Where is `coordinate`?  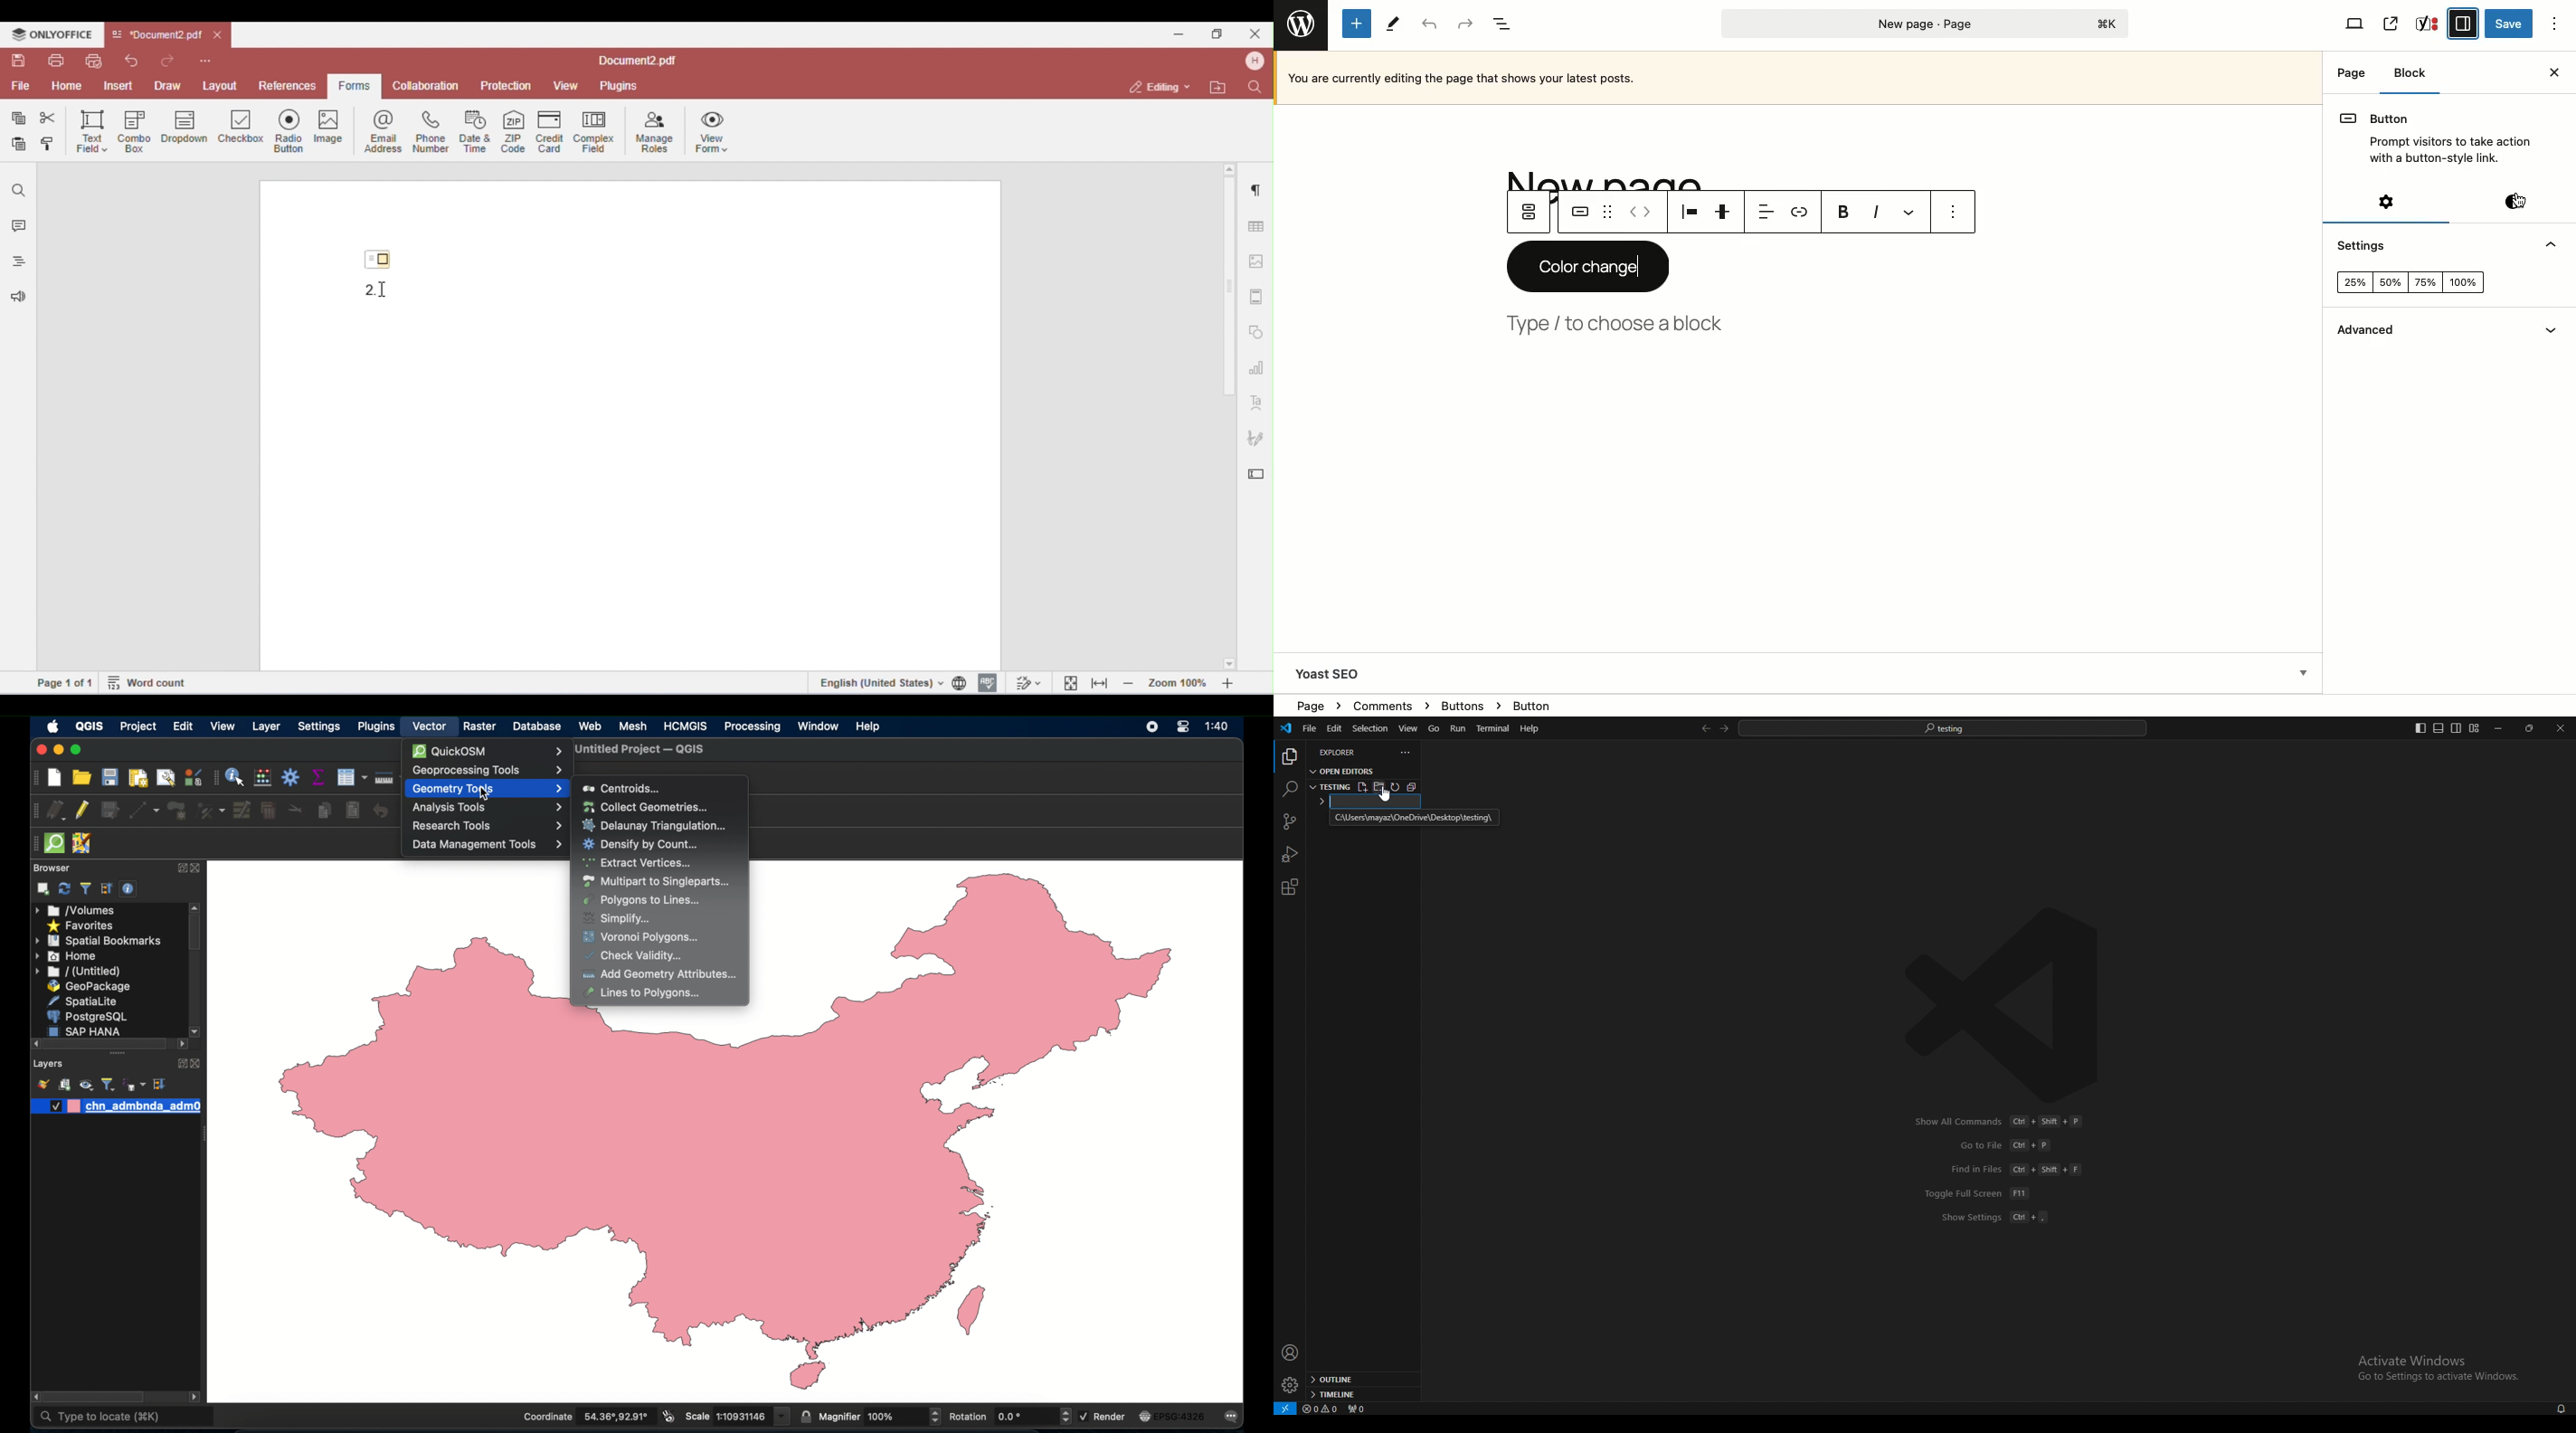
coordinate is located at coordinates (586, 1416).